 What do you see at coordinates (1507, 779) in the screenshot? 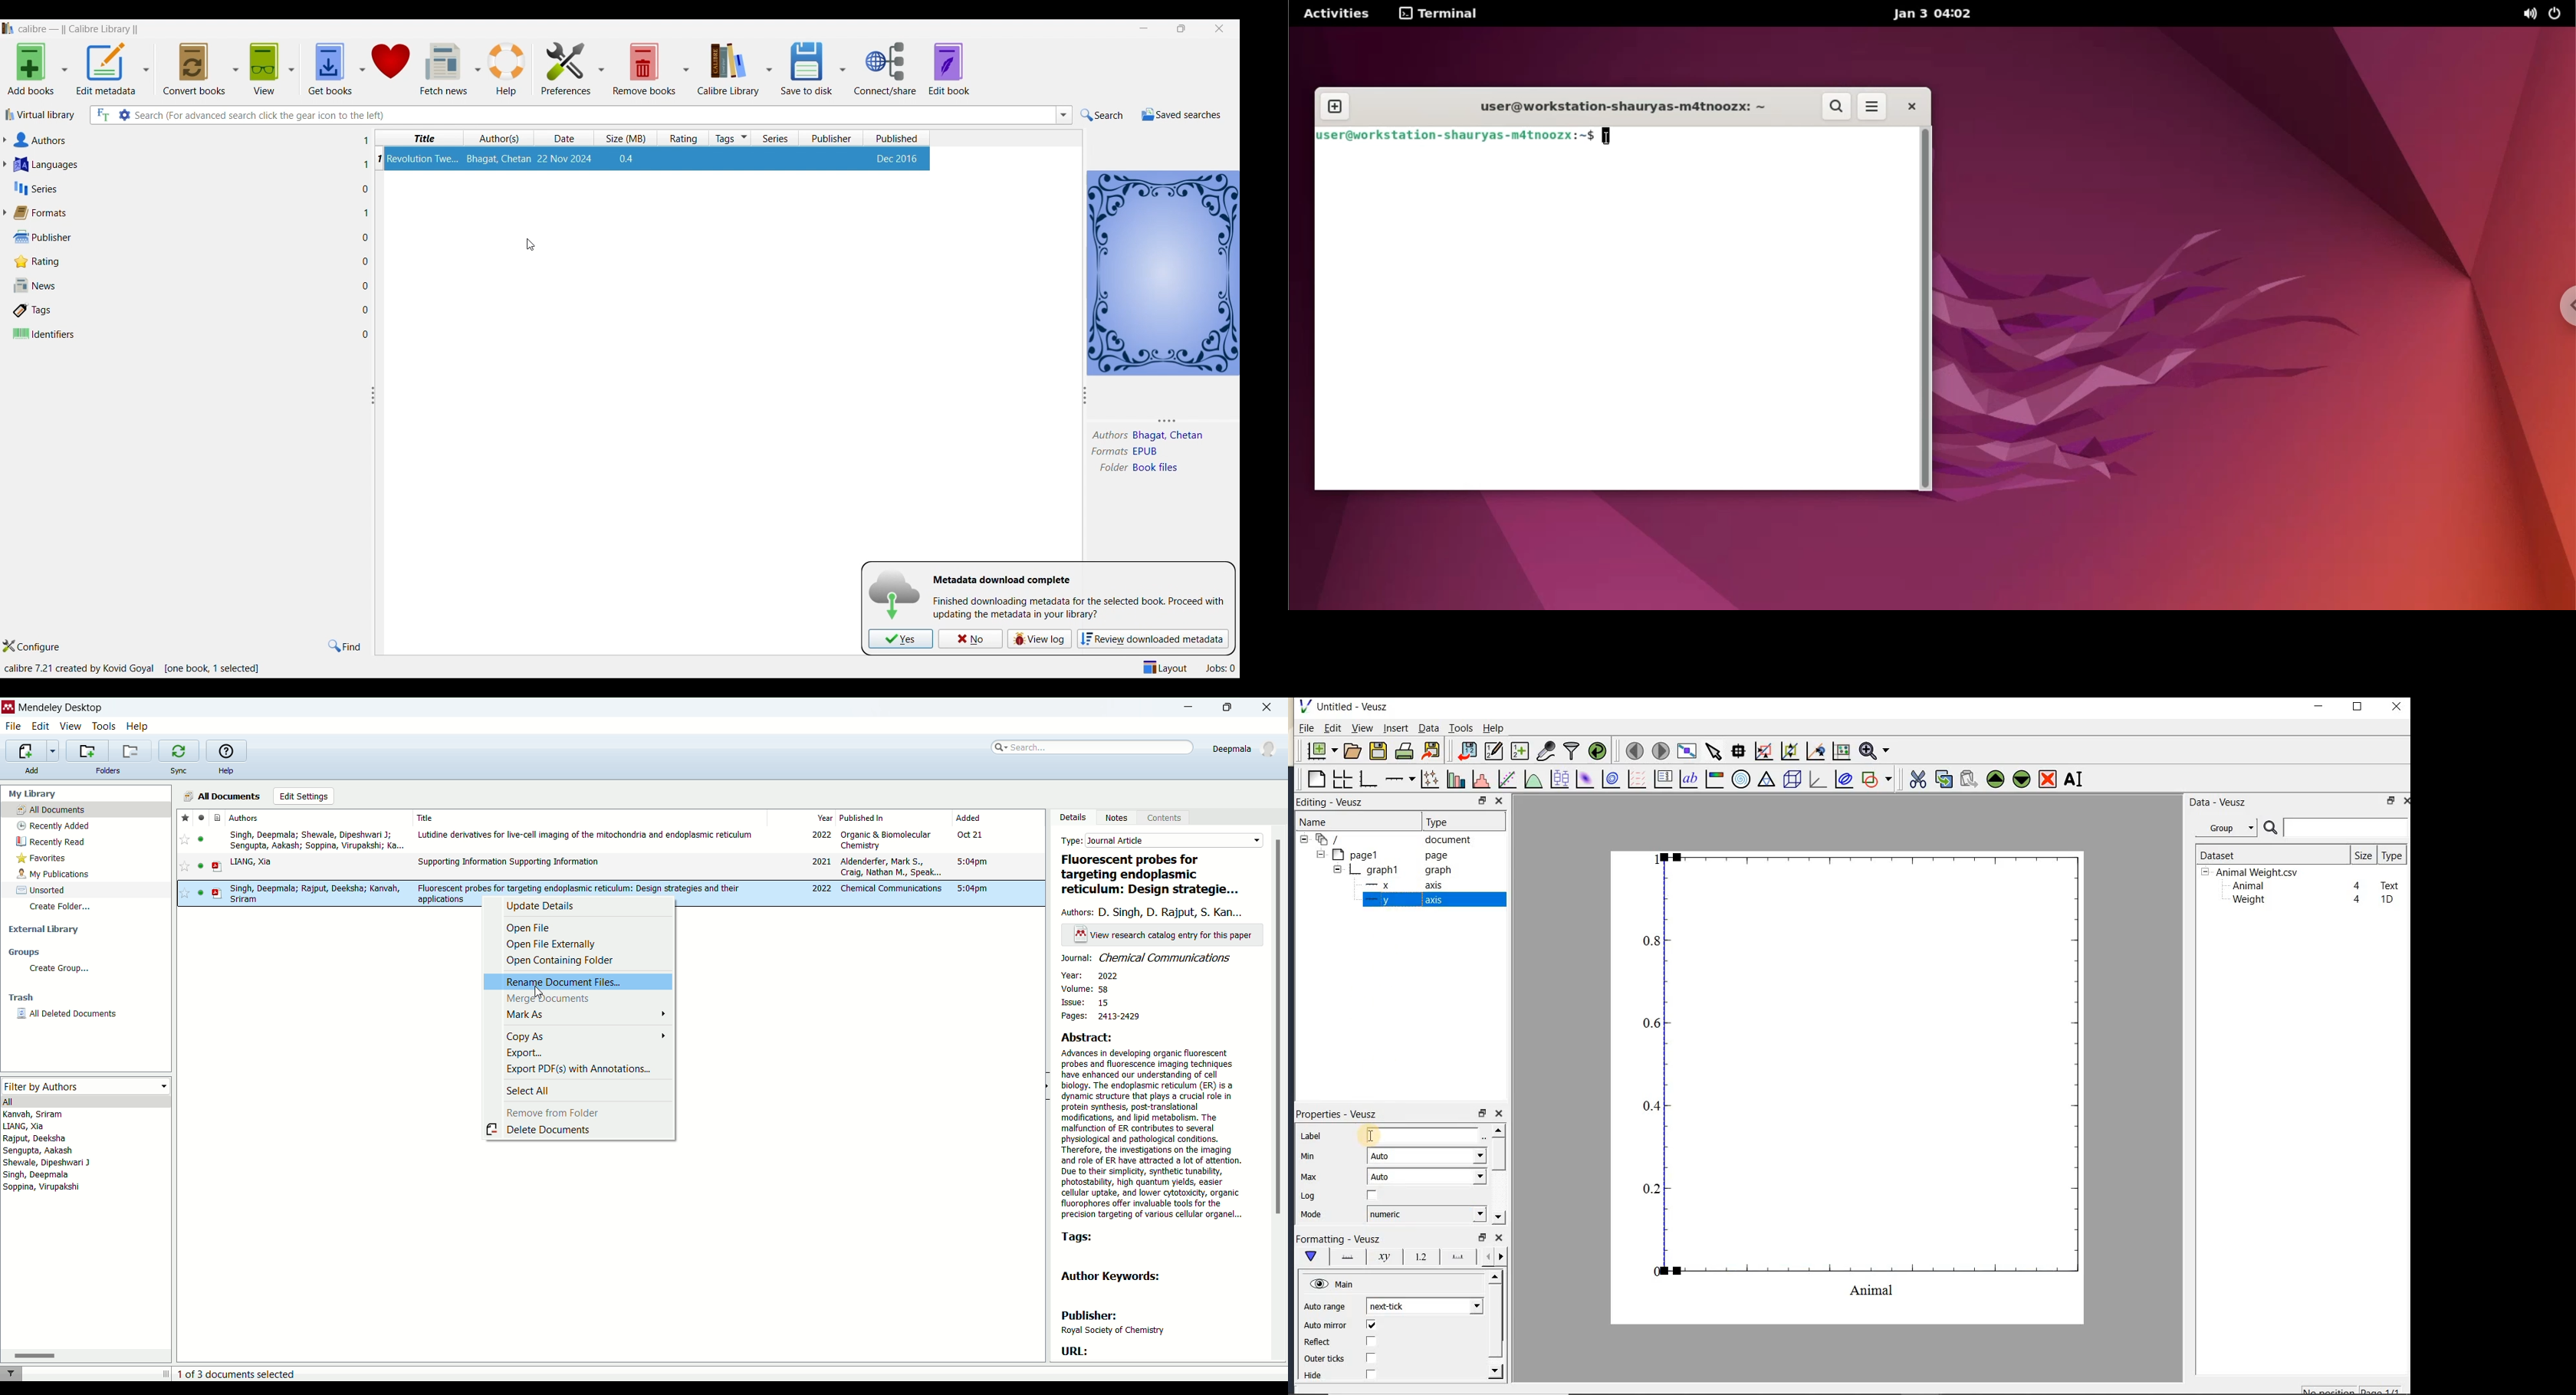
I see `fit a function to data` at bounding box center [1507, 779].